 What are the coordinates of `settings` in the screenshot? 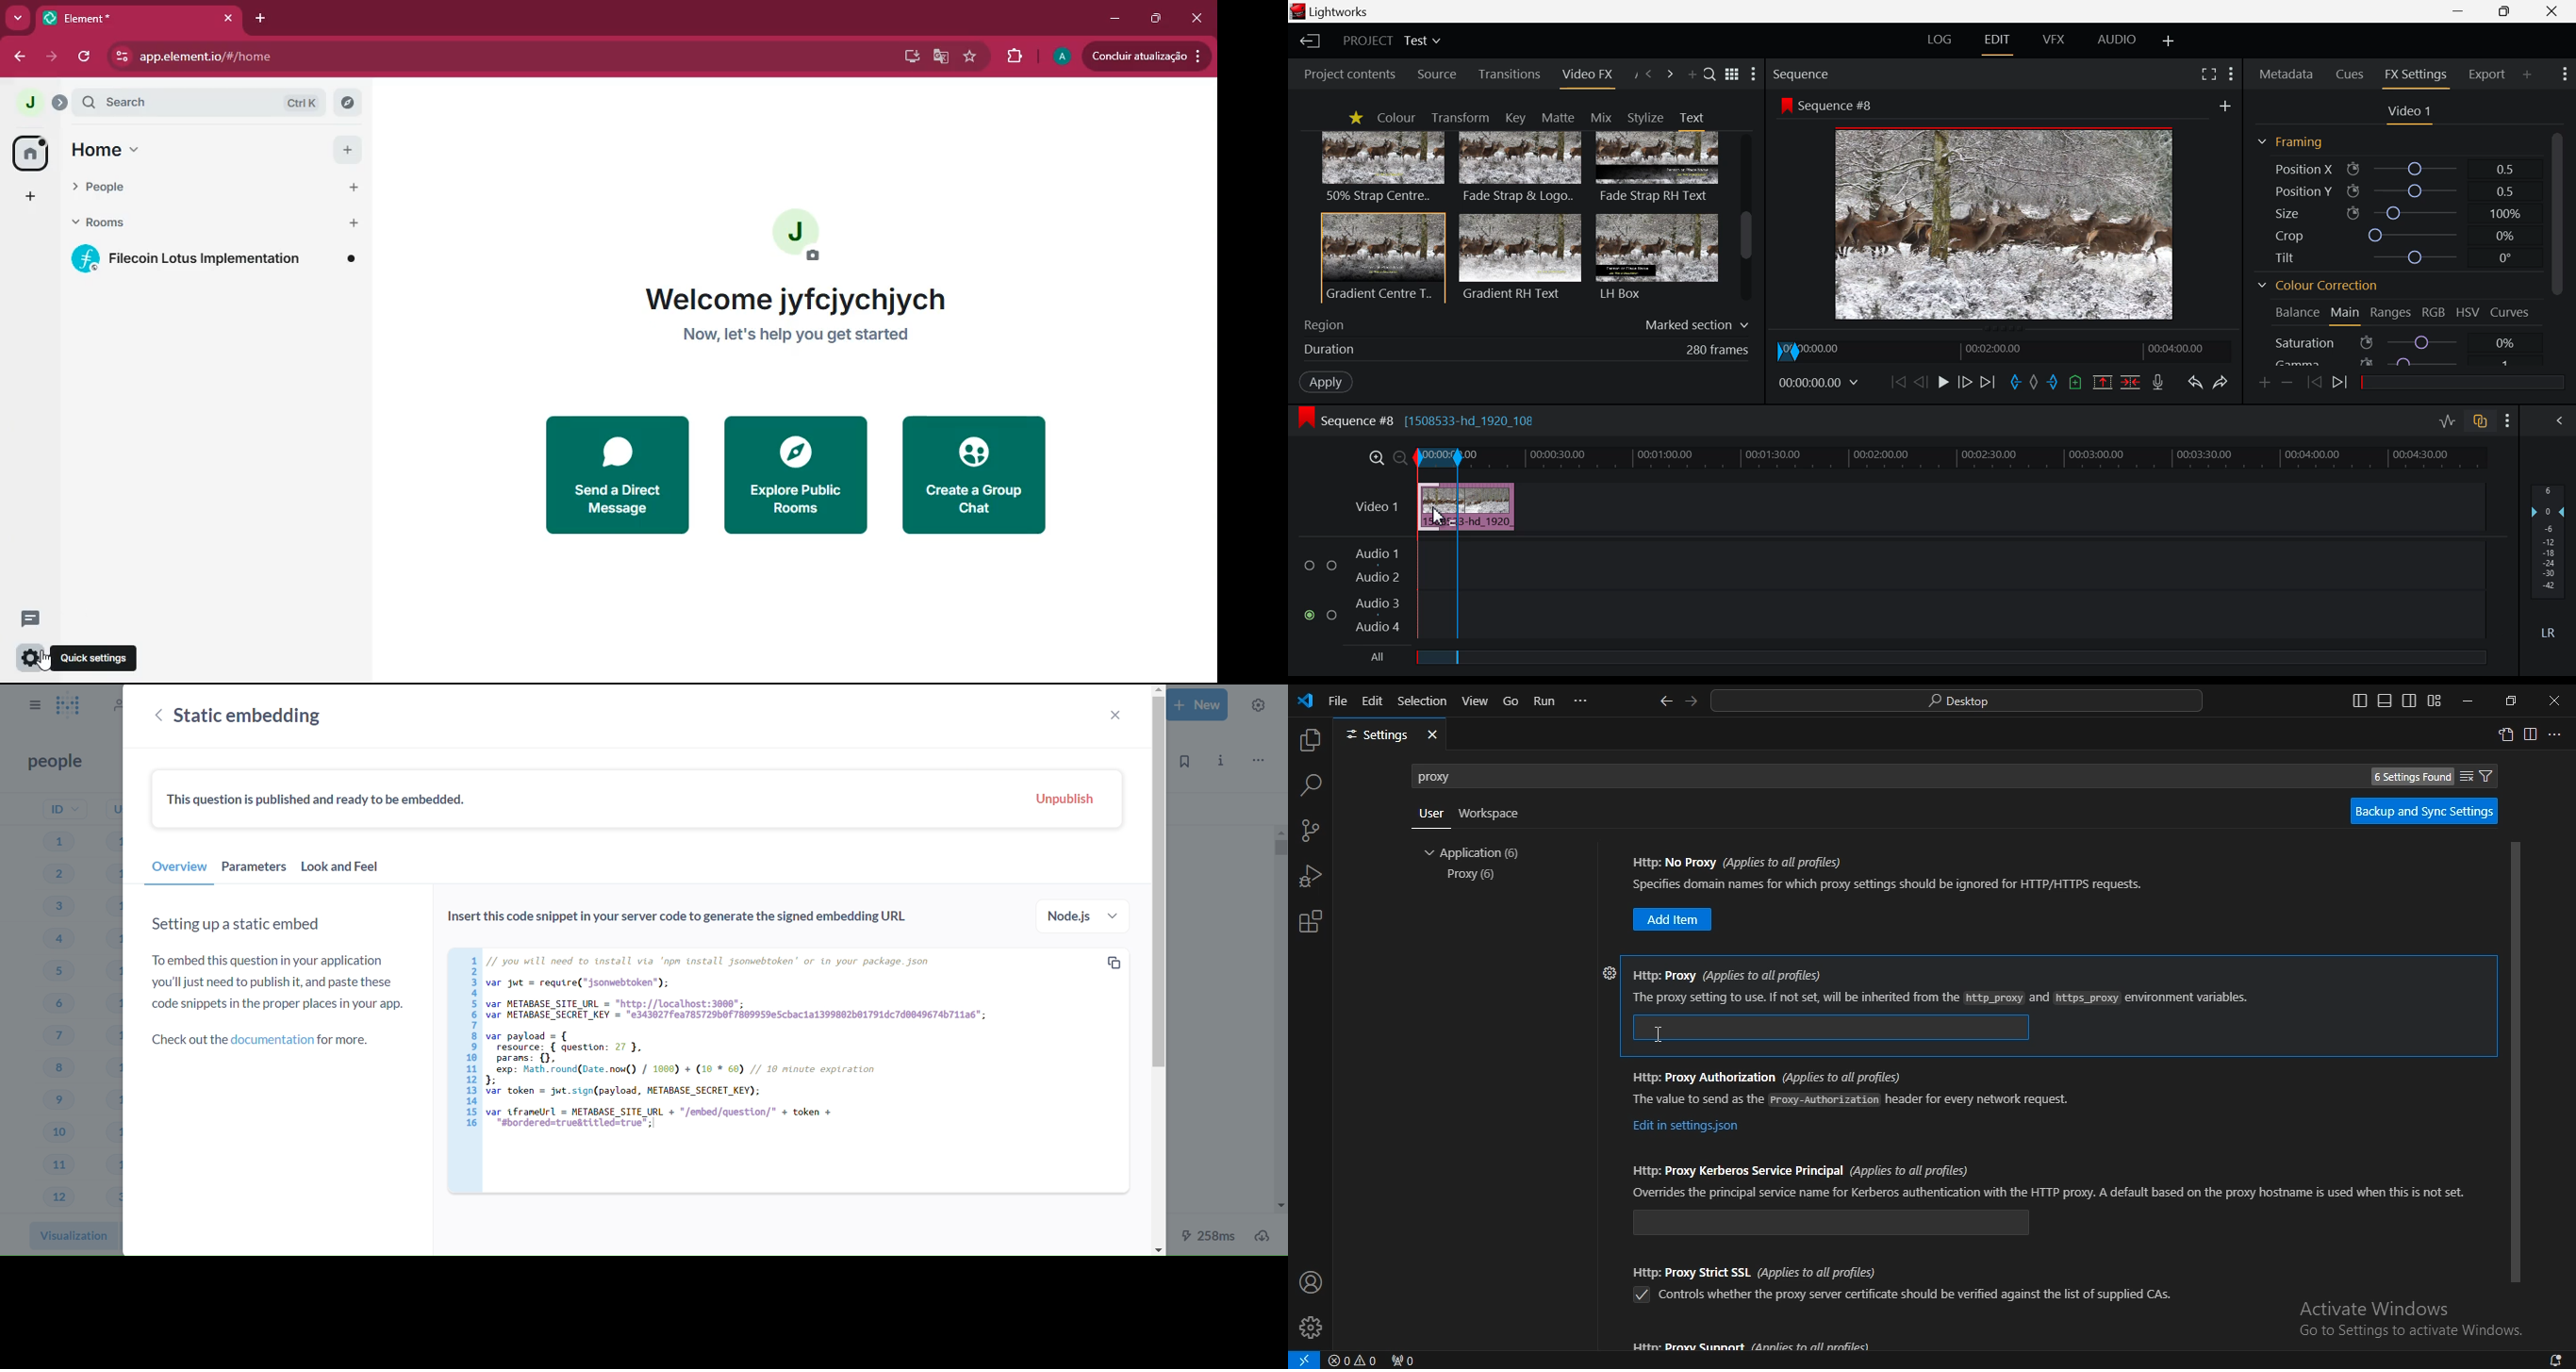 It's located at (31, 659).